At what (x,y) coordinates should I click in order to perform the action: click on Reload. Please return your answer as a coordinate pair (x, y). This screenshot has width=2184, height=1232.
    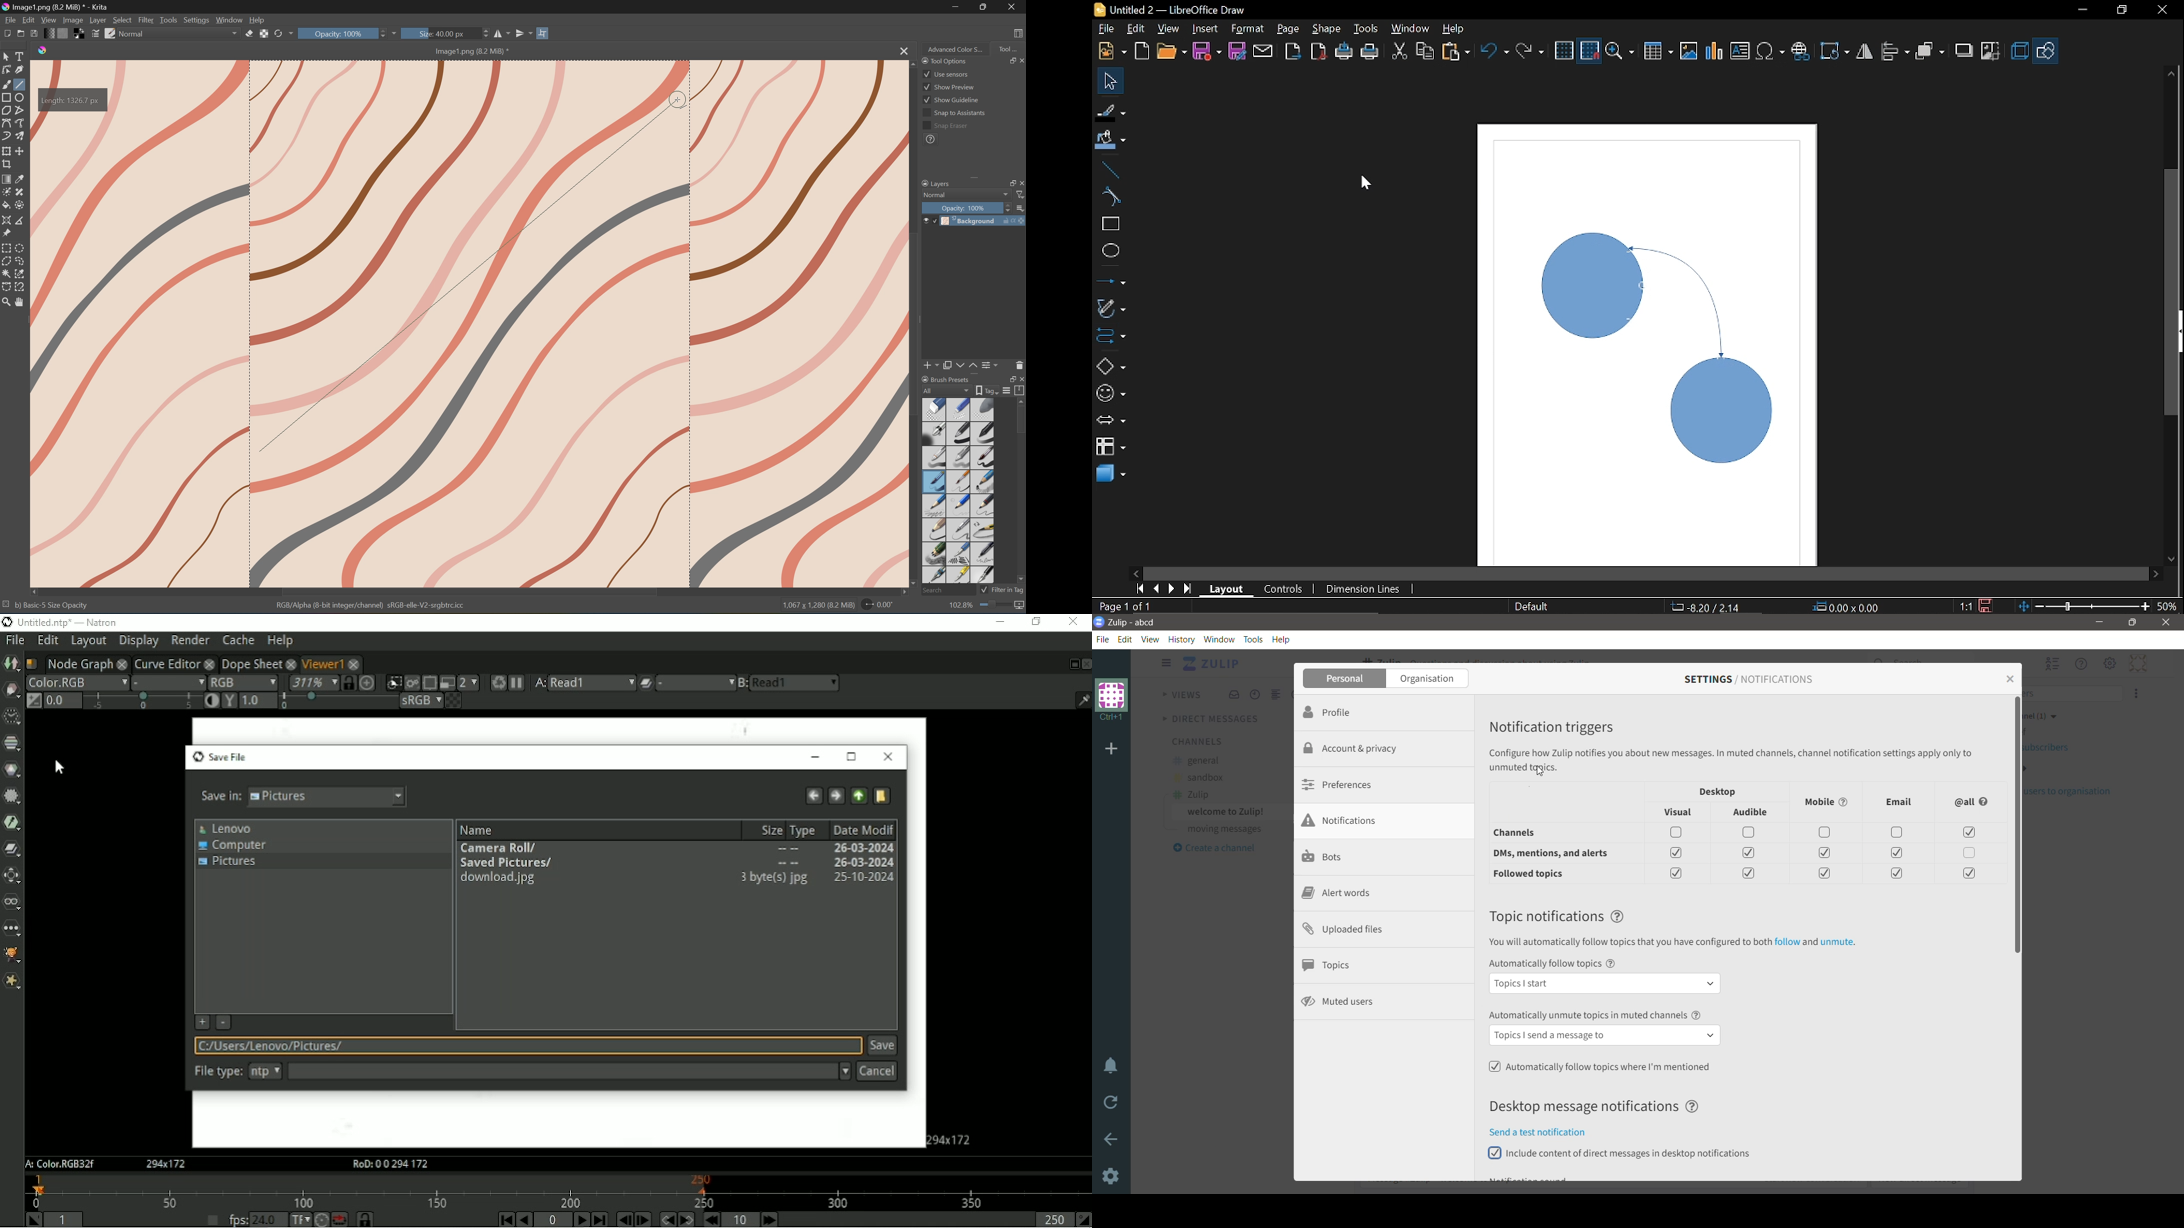
    Looking at the image, I should click on (1112, 1105).